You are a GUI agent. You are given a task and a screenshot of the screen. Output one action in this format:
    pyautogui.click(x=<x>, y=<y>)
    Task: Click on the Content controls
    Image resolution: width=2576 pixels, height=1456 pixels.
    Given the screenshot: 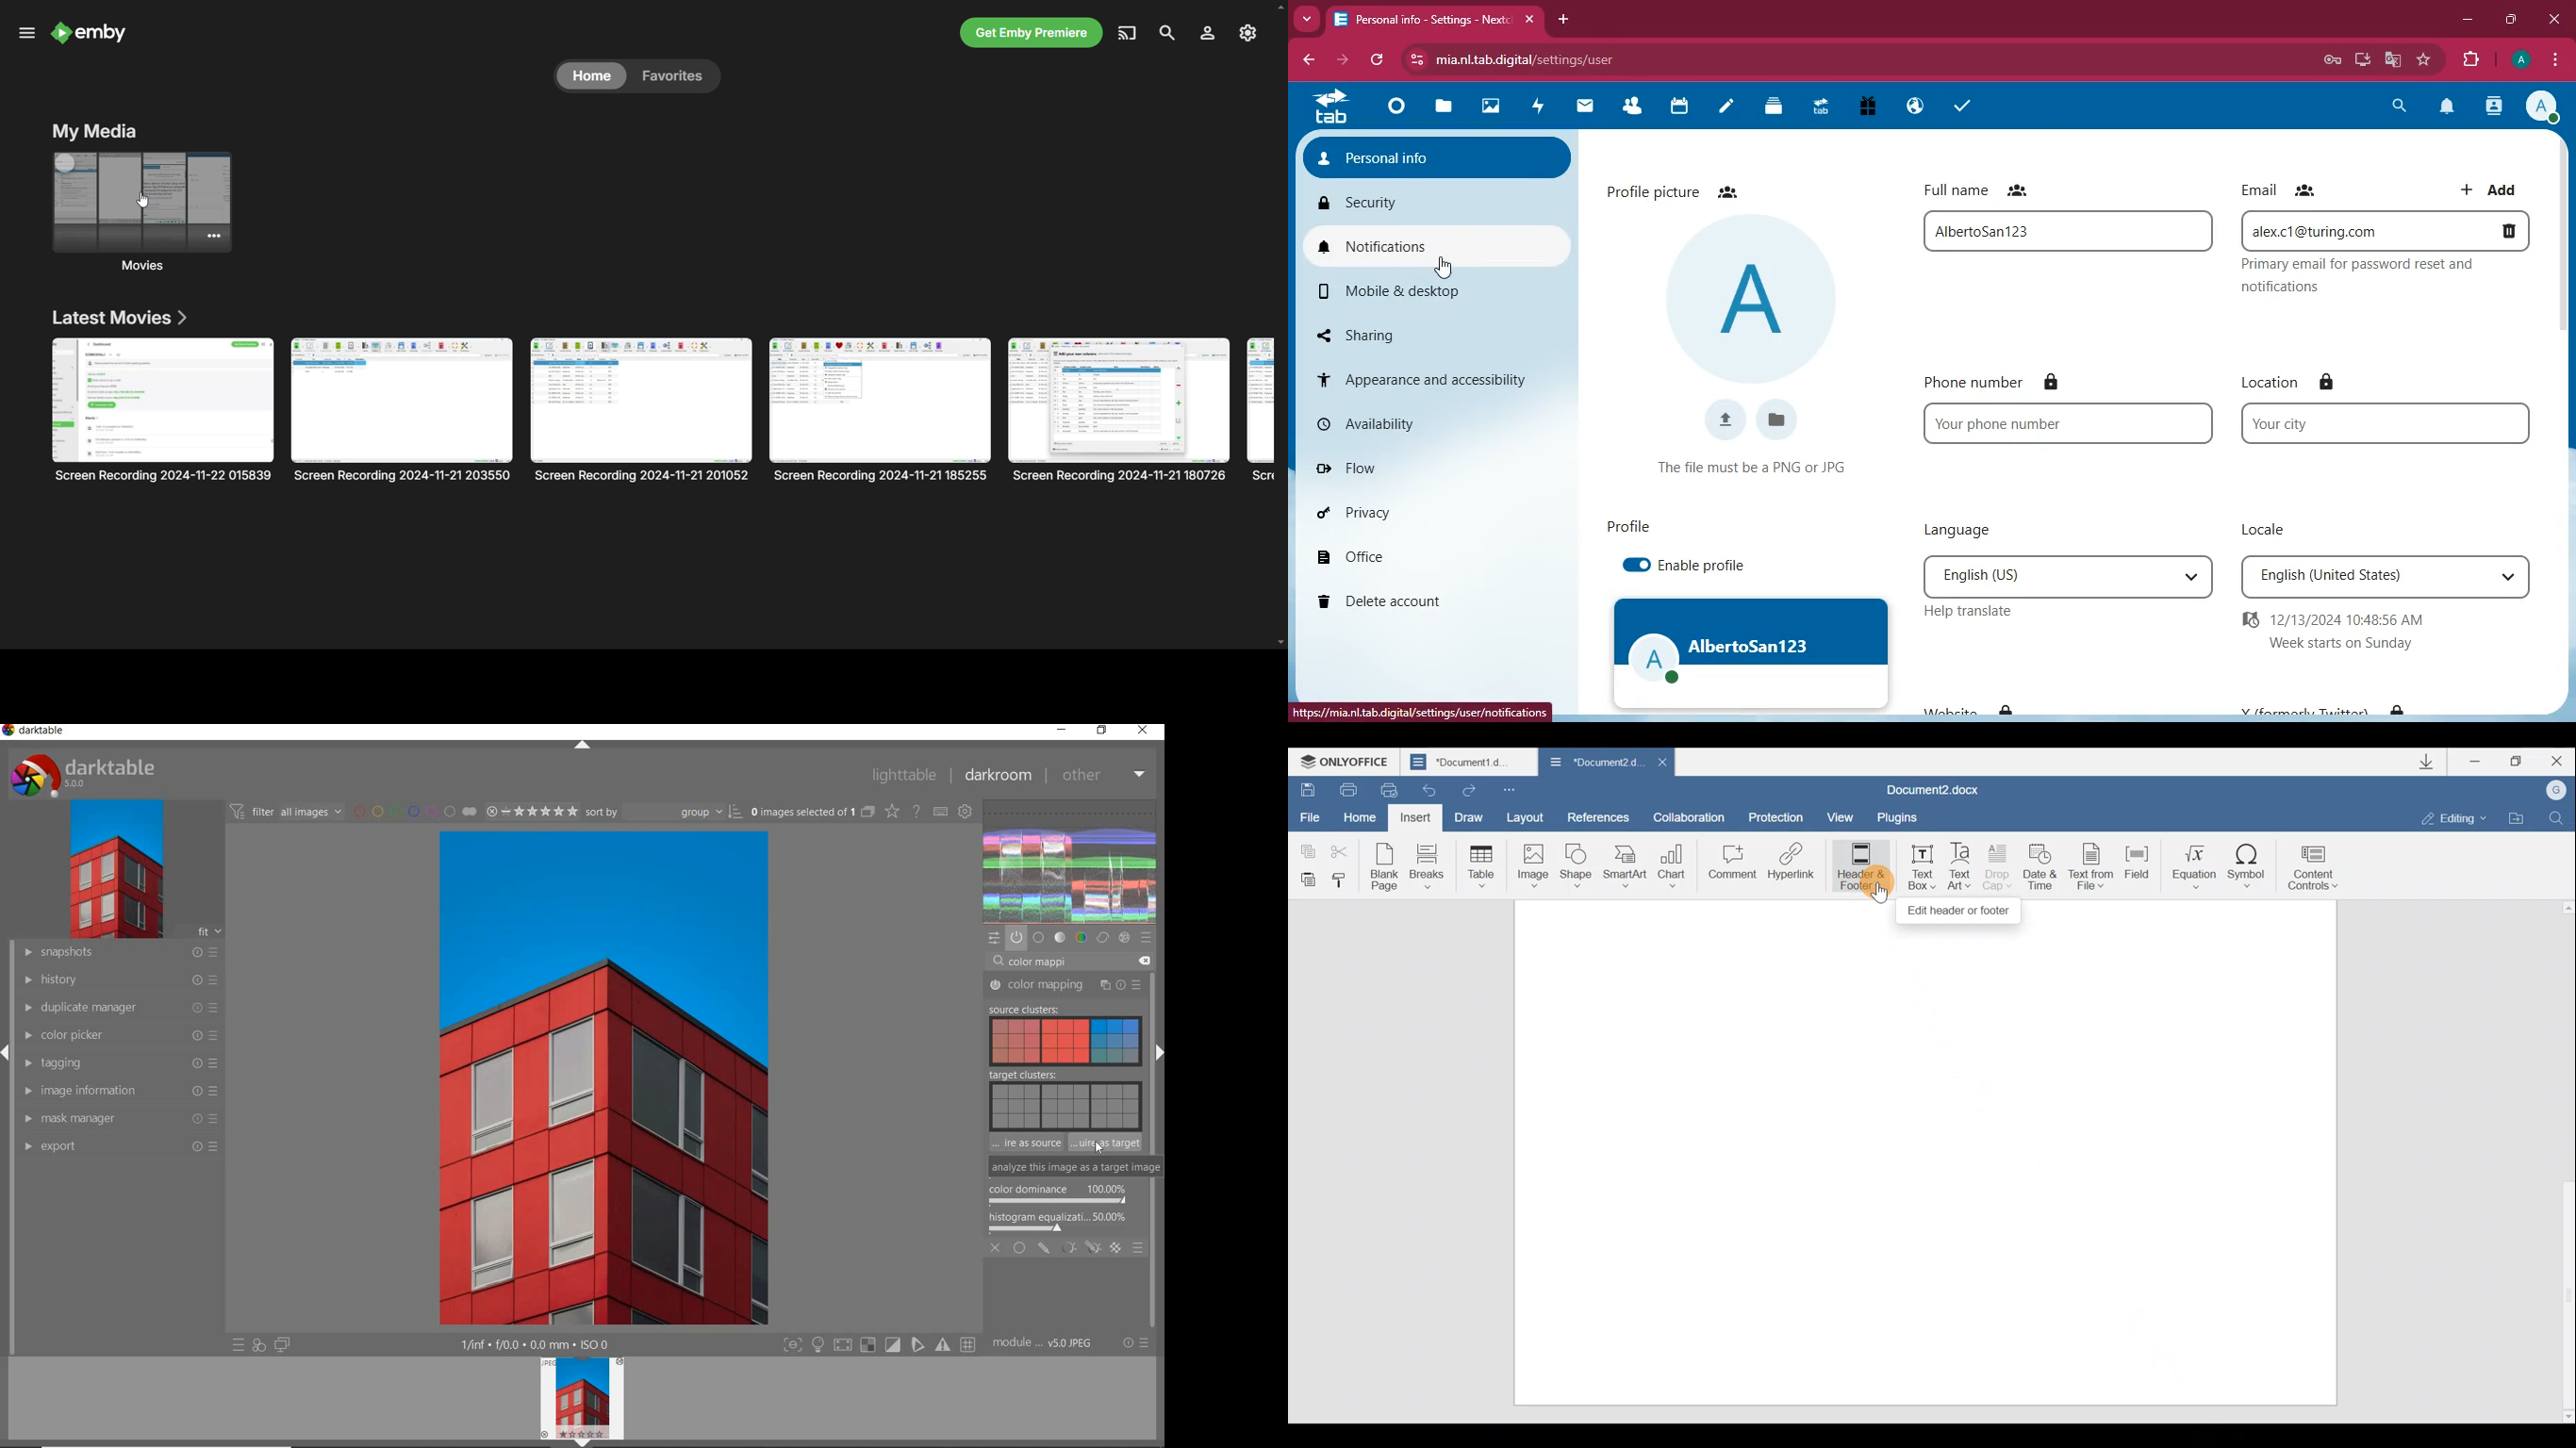 What is the action you would take?
    pyautogui.click(x=2321, y=863)
    